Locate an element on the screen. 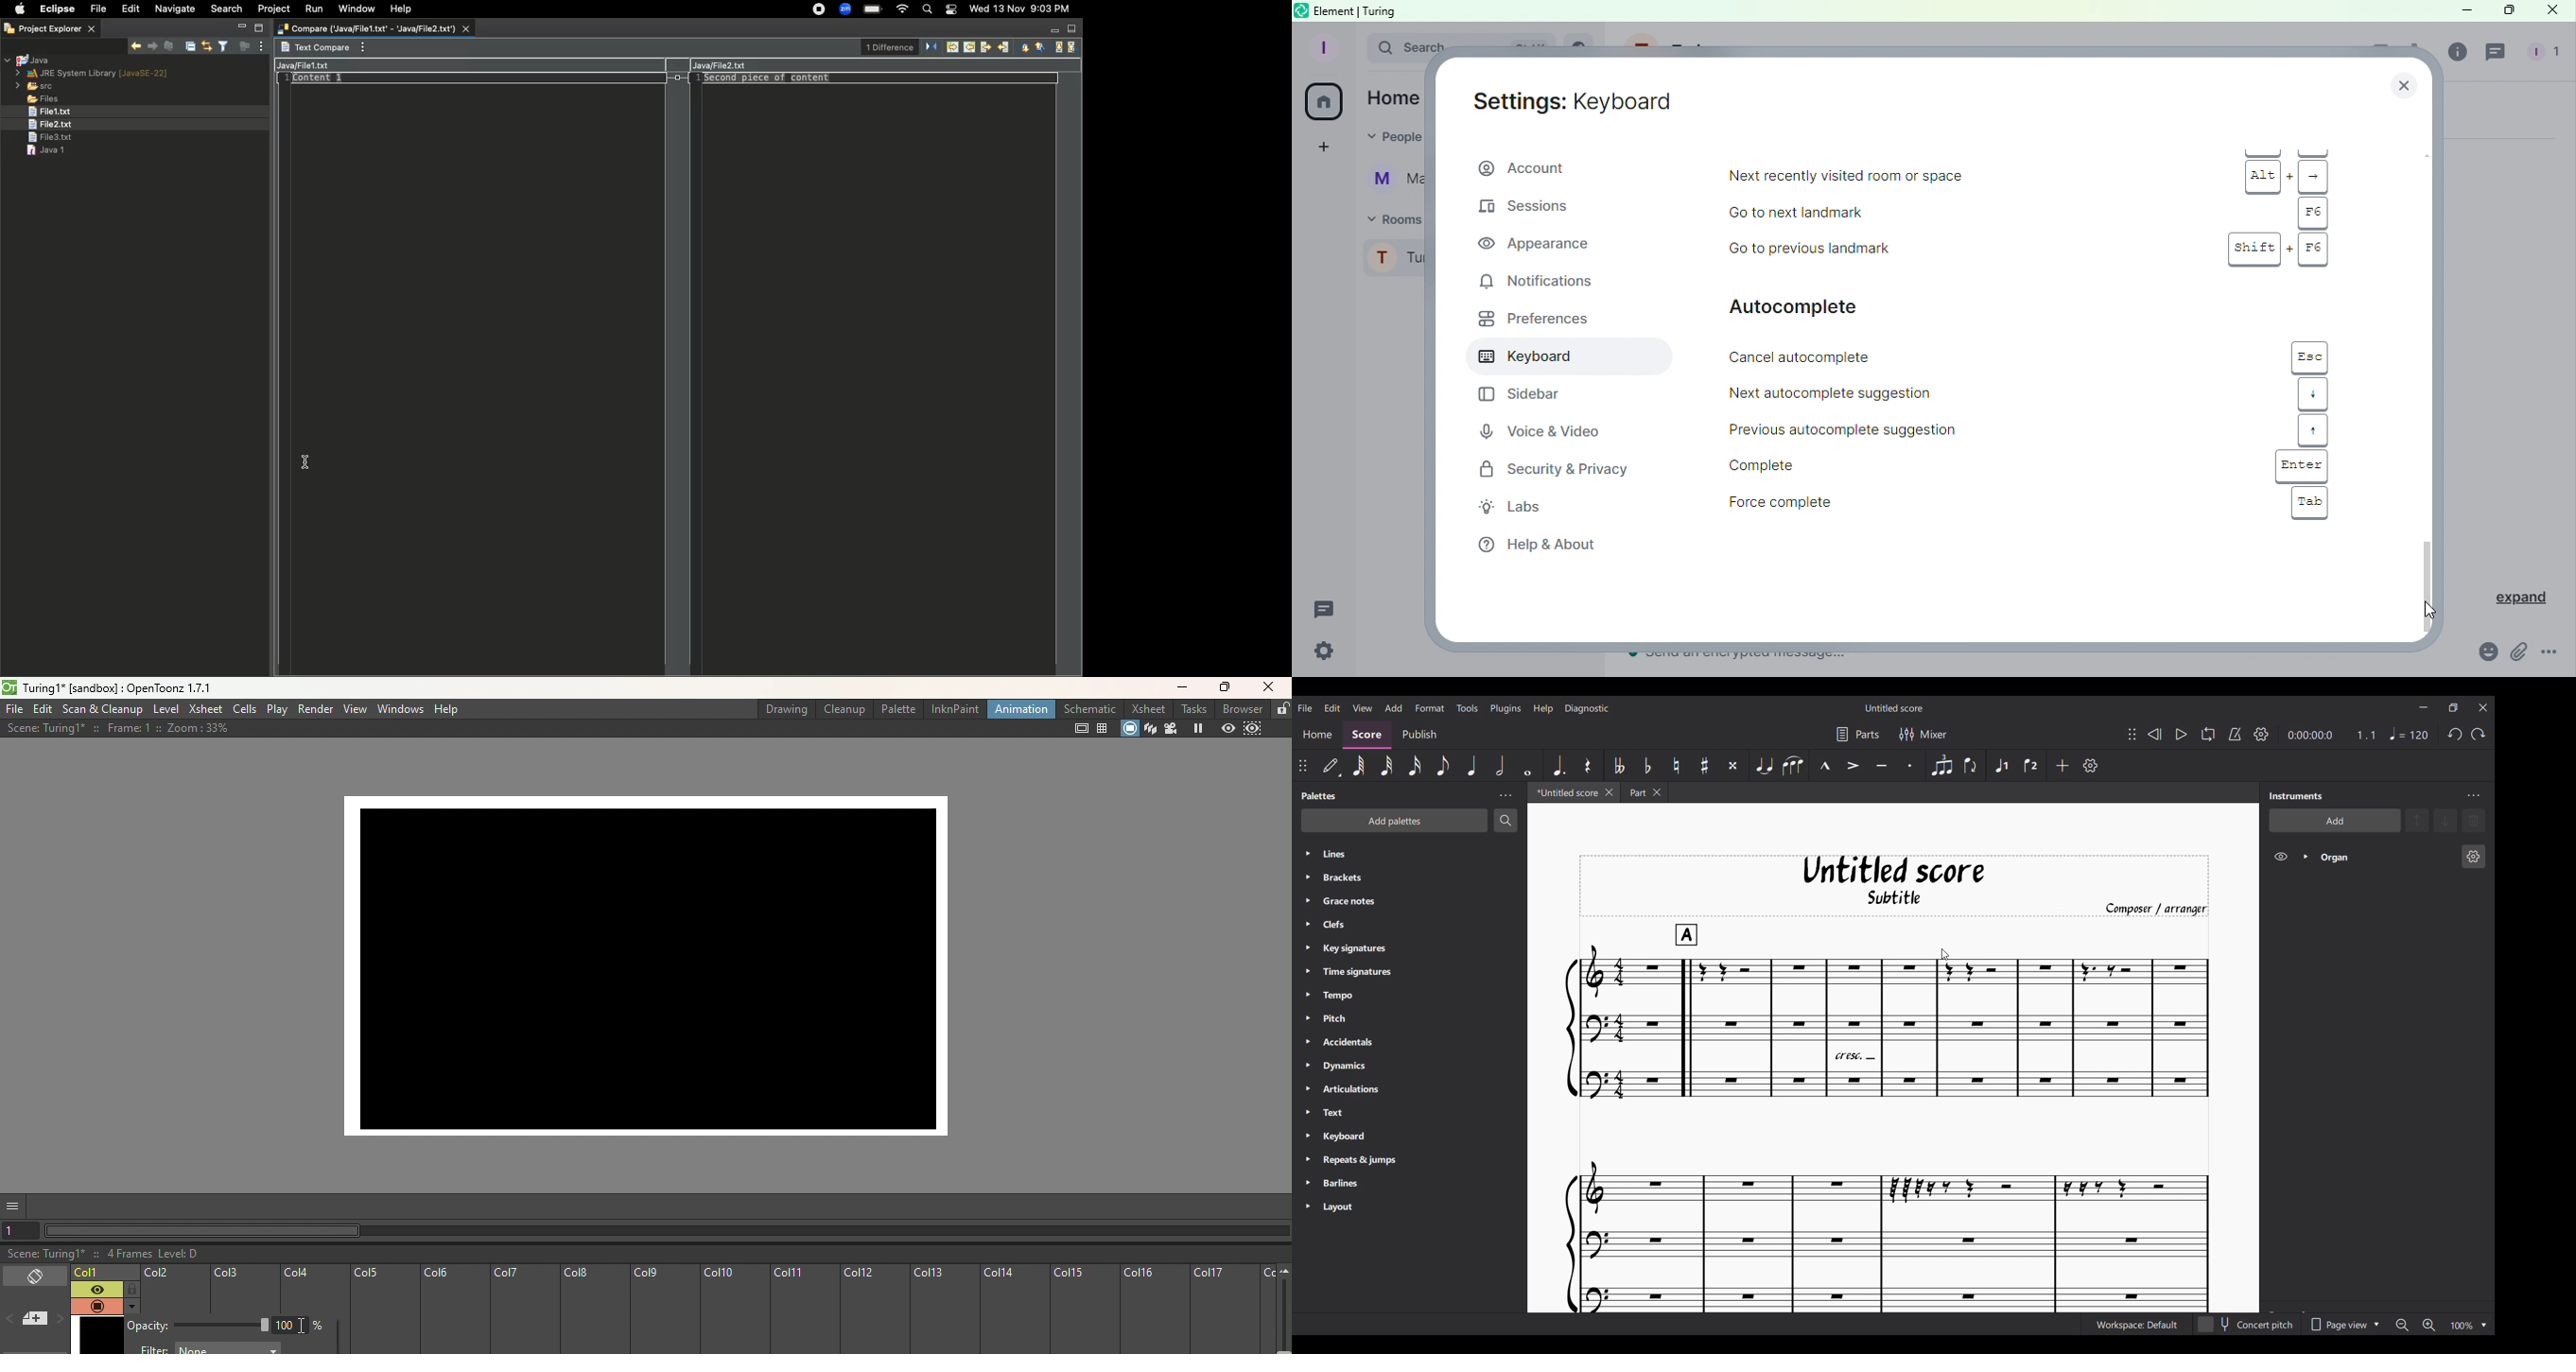 The width and height of the screenshot is (2576, 1372). Emoji is located at coordinates (2486, 652).